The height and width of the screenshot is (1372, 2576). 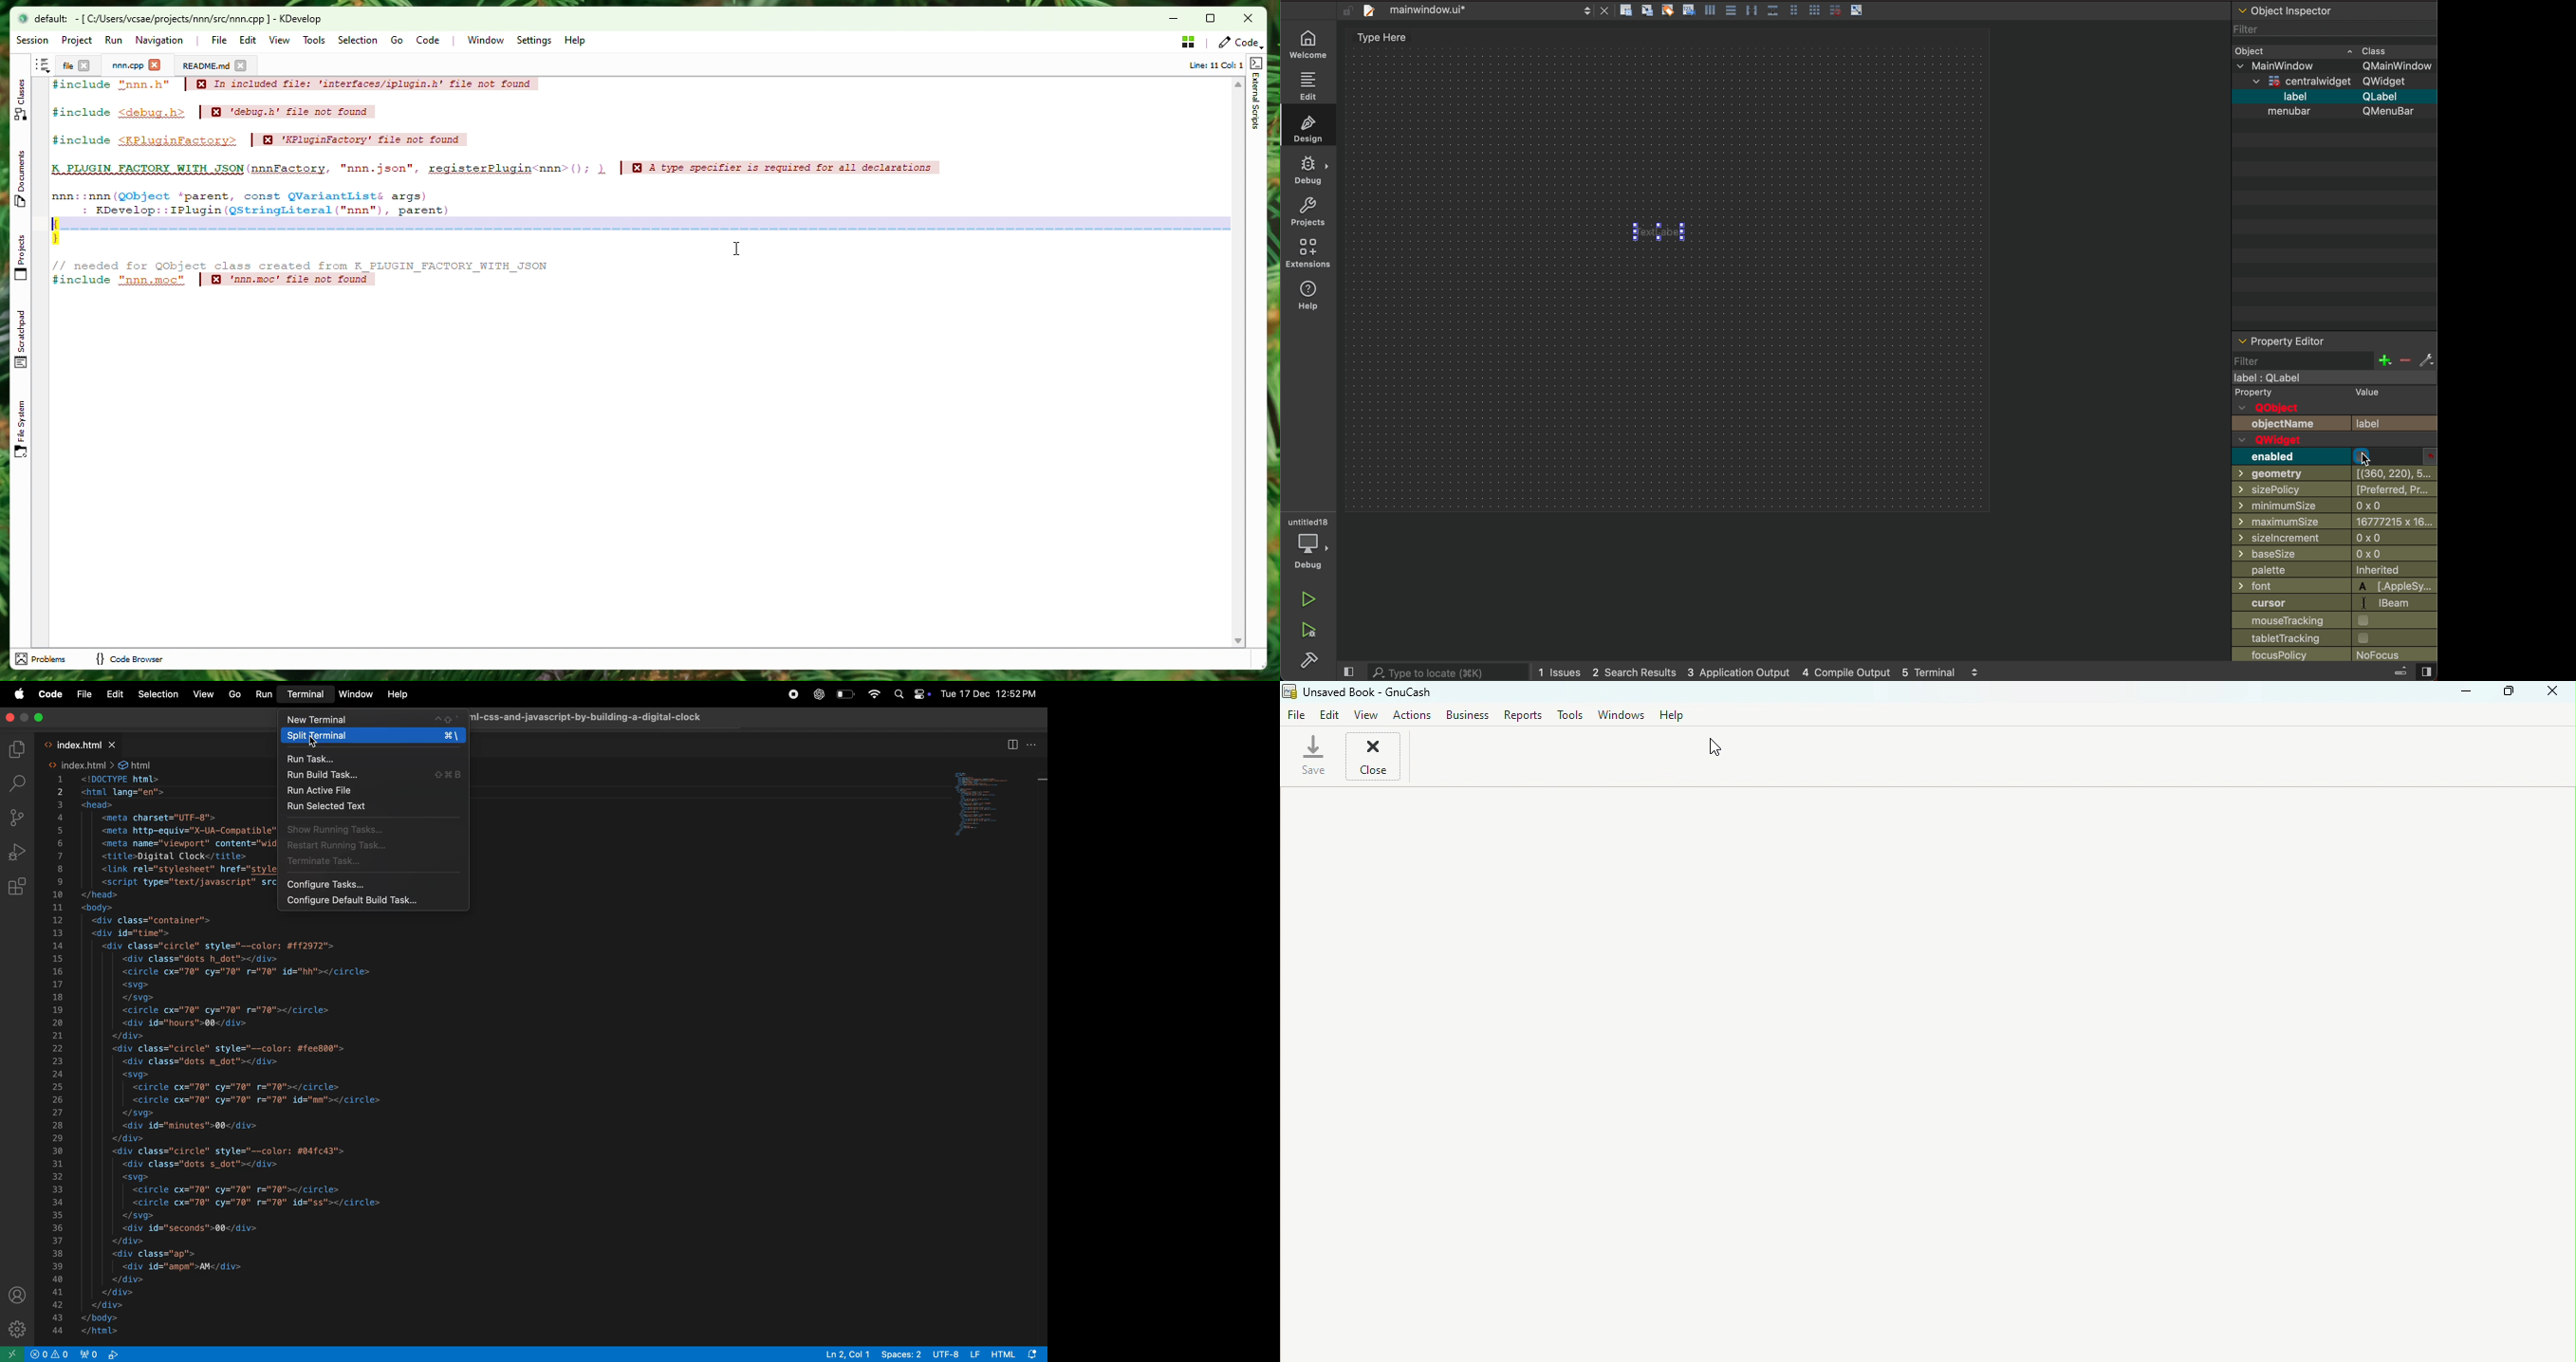 What do you see at coordinates (22, 102) in the screenshot?
I see `Class` at bounding box center [22, 102].